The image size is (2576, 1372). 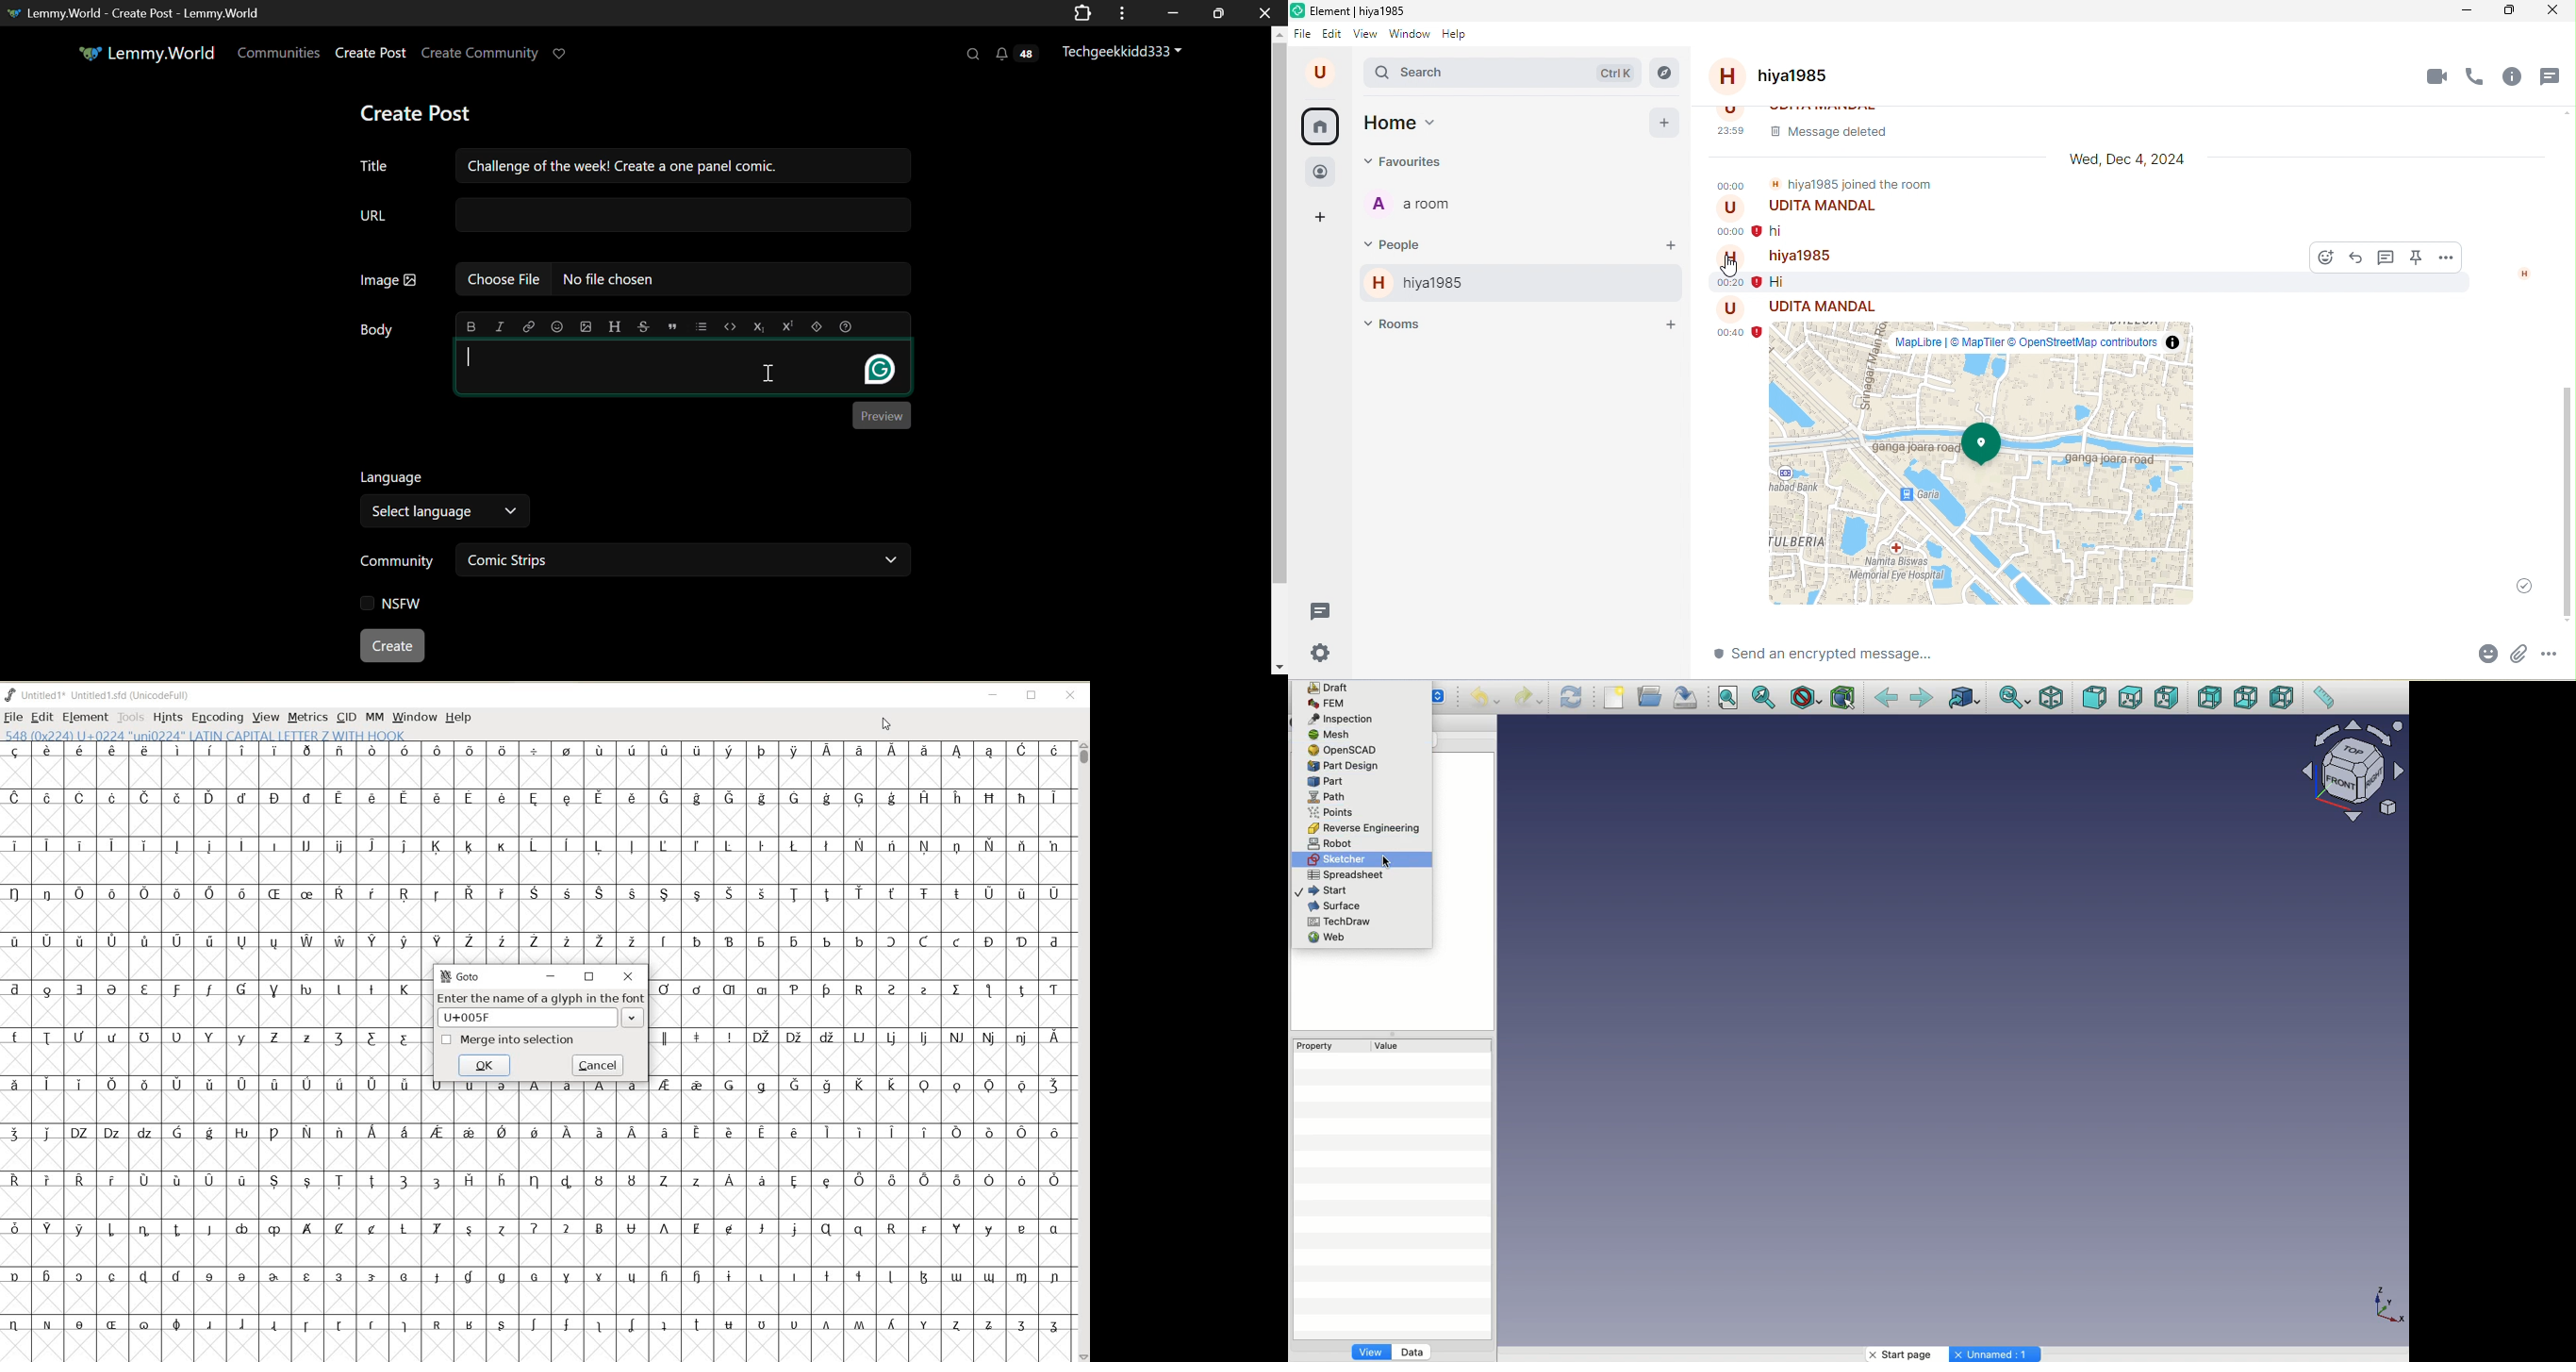 I want to click on favourites, so click(x=1406, y=162).